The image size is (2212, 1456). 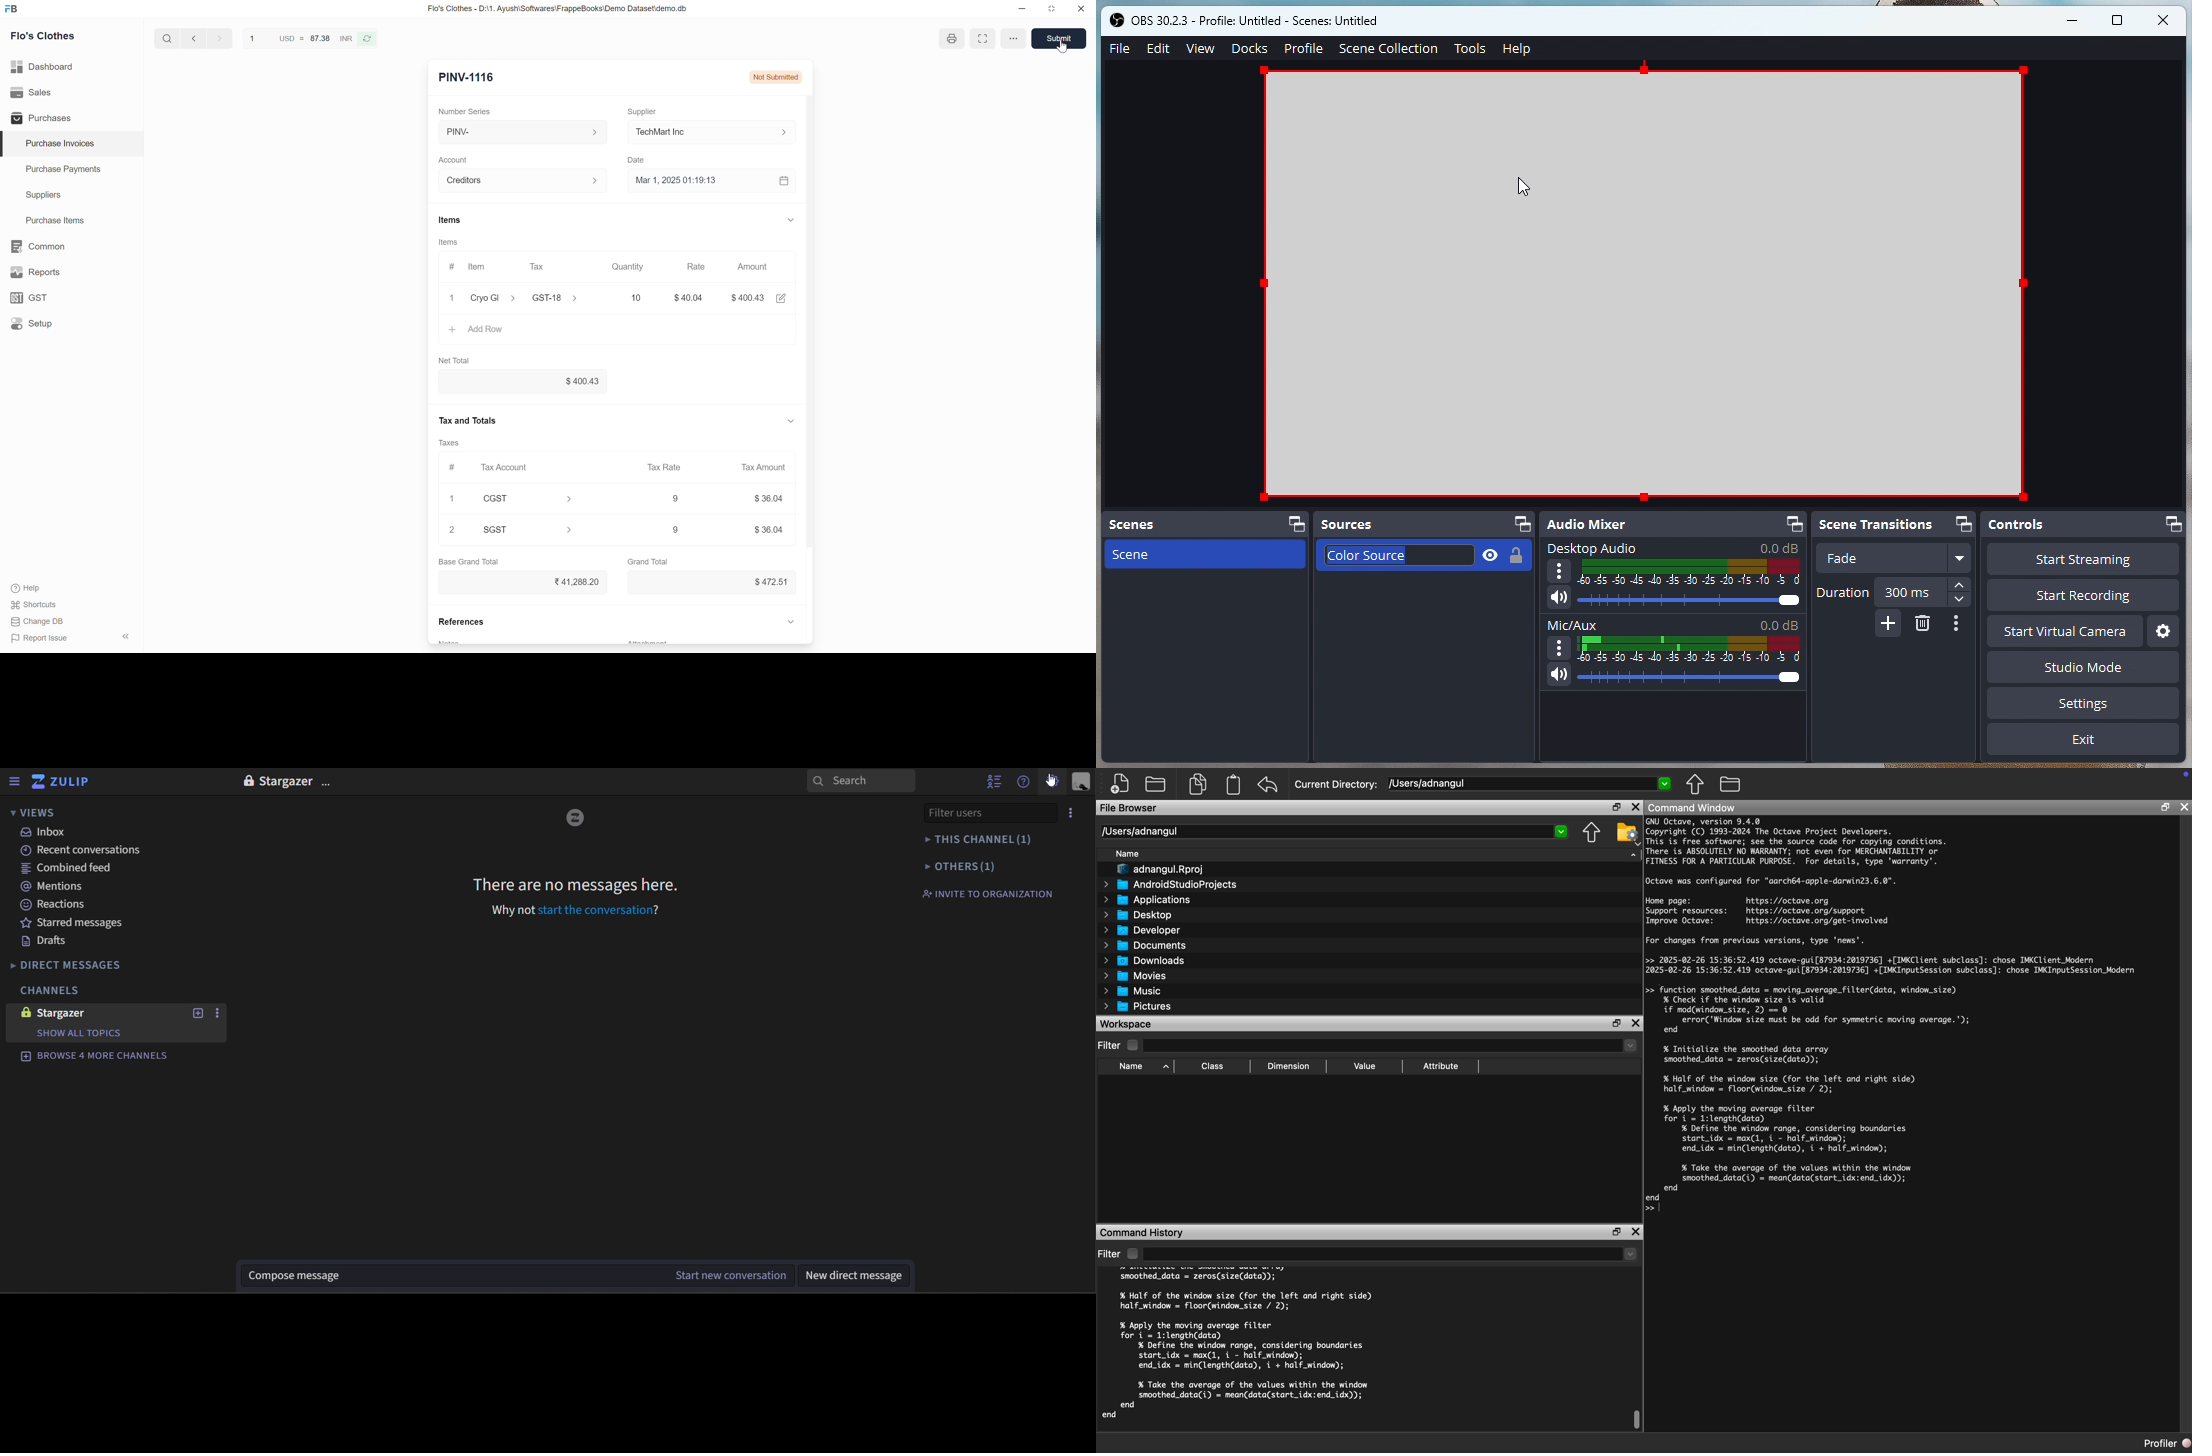 I want to click on Scene, so click(x=1201, y=554).